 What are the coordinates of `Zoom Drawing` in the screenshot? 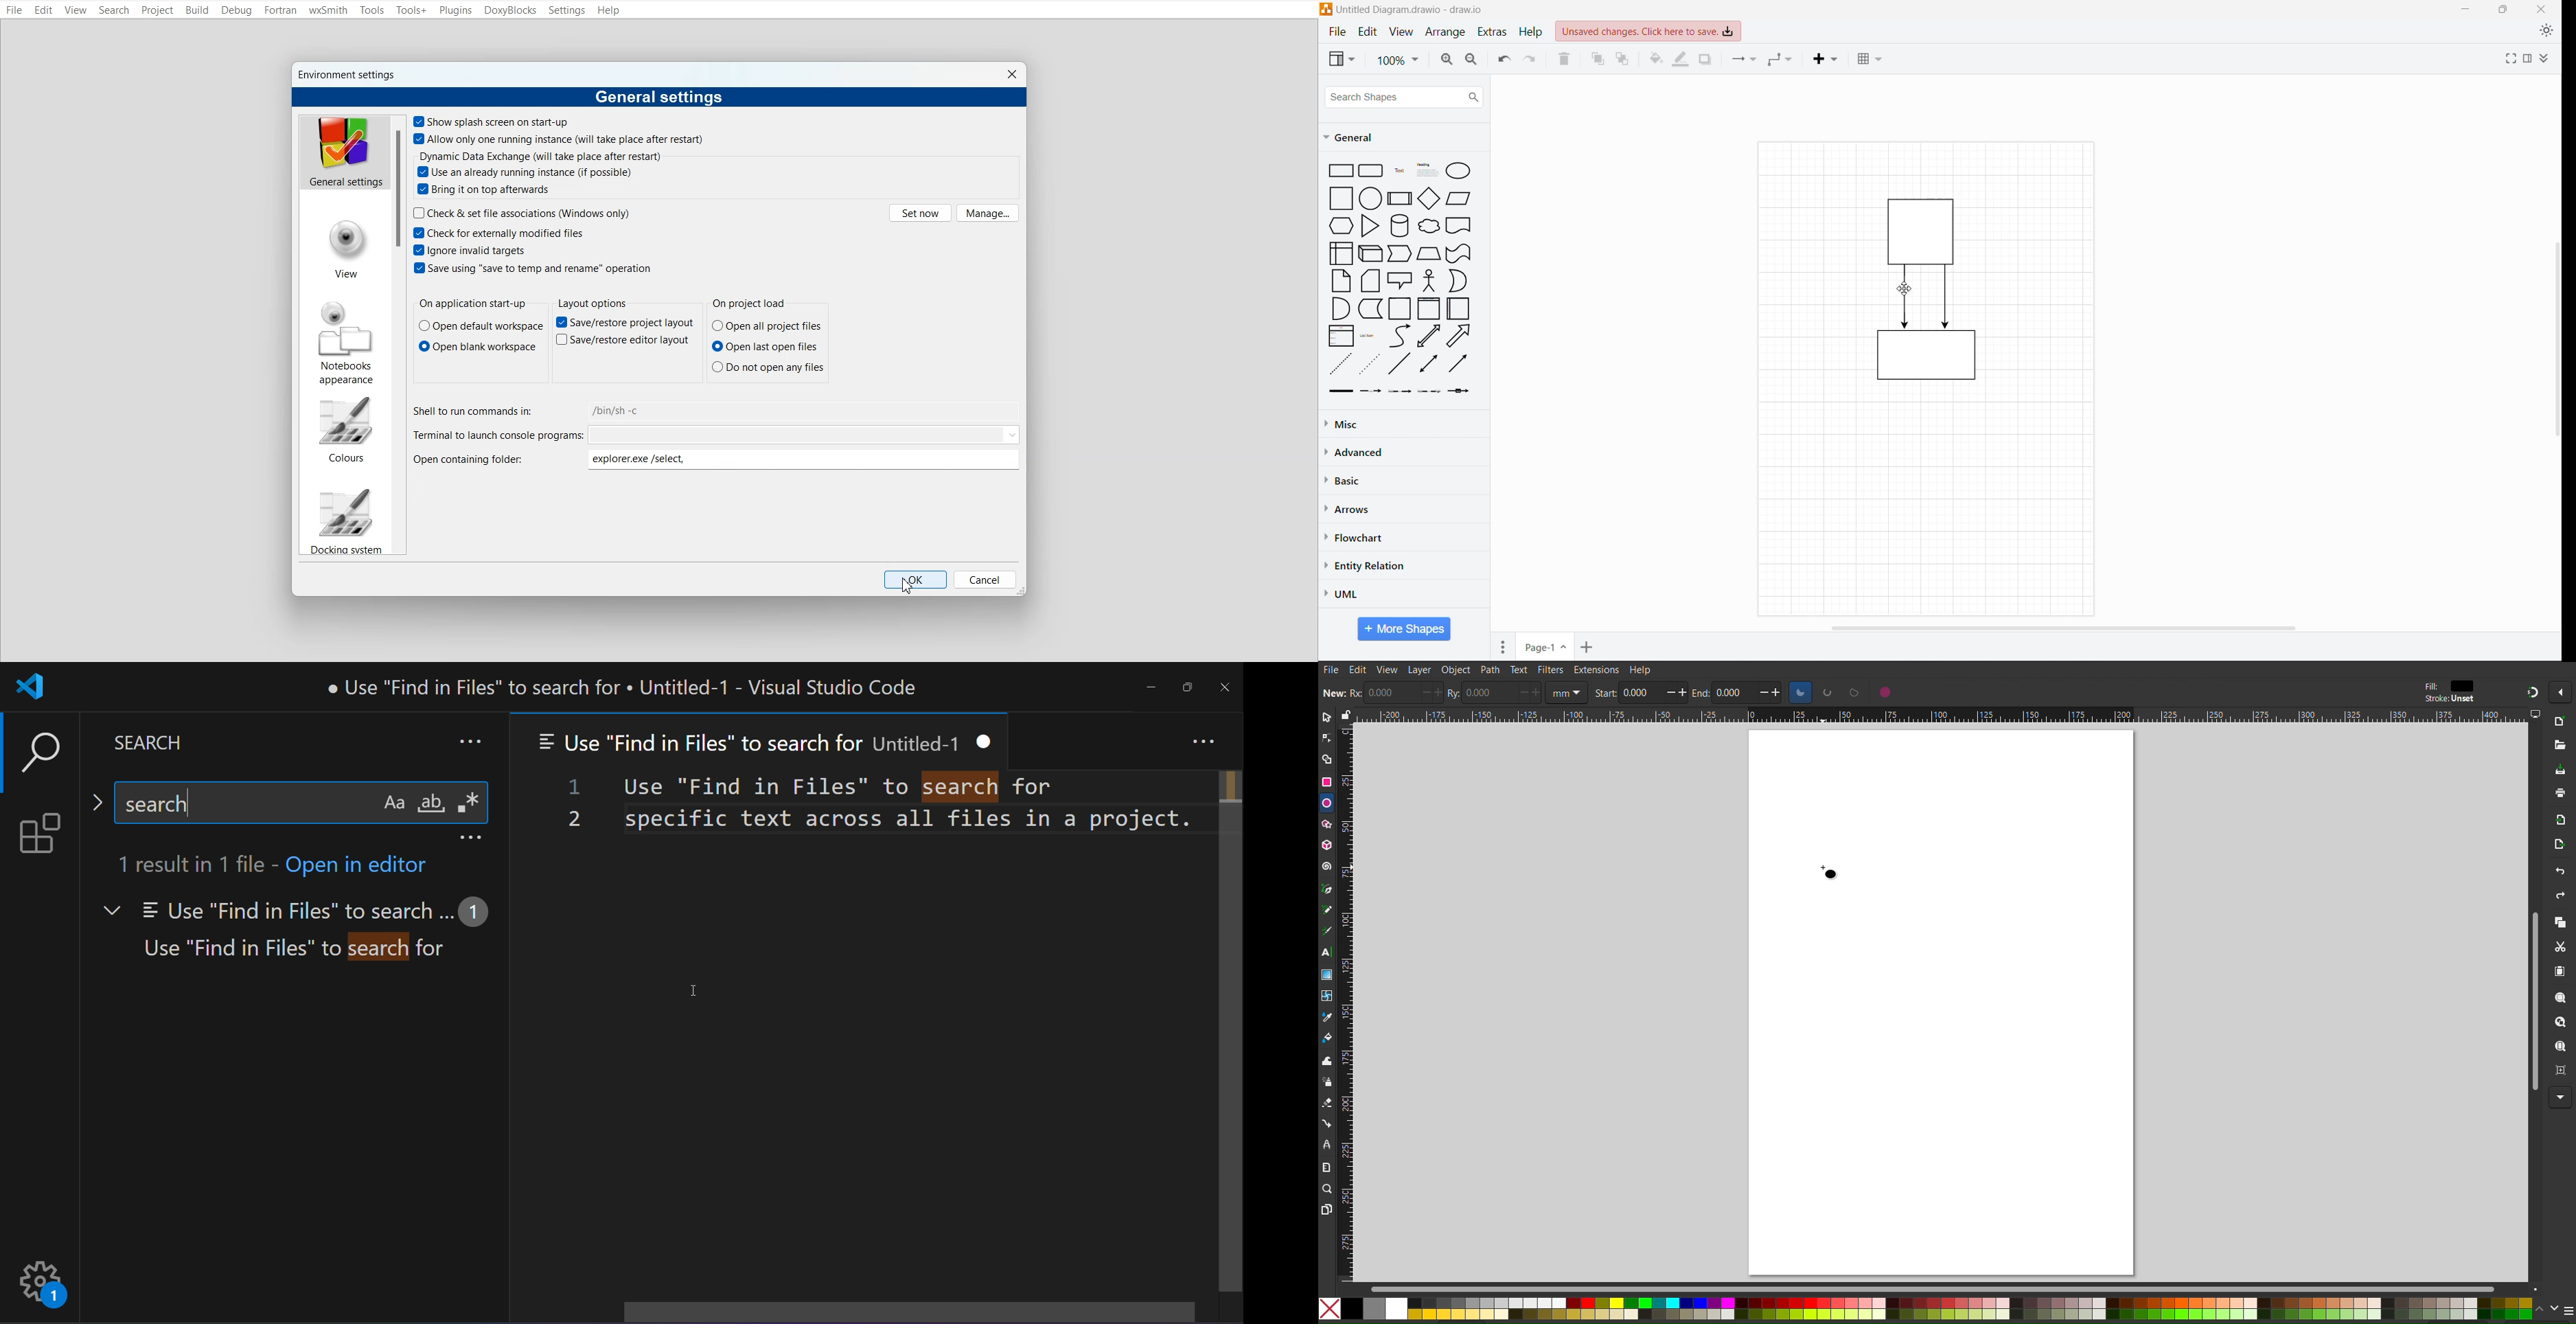 It's located at (2560, 1022).